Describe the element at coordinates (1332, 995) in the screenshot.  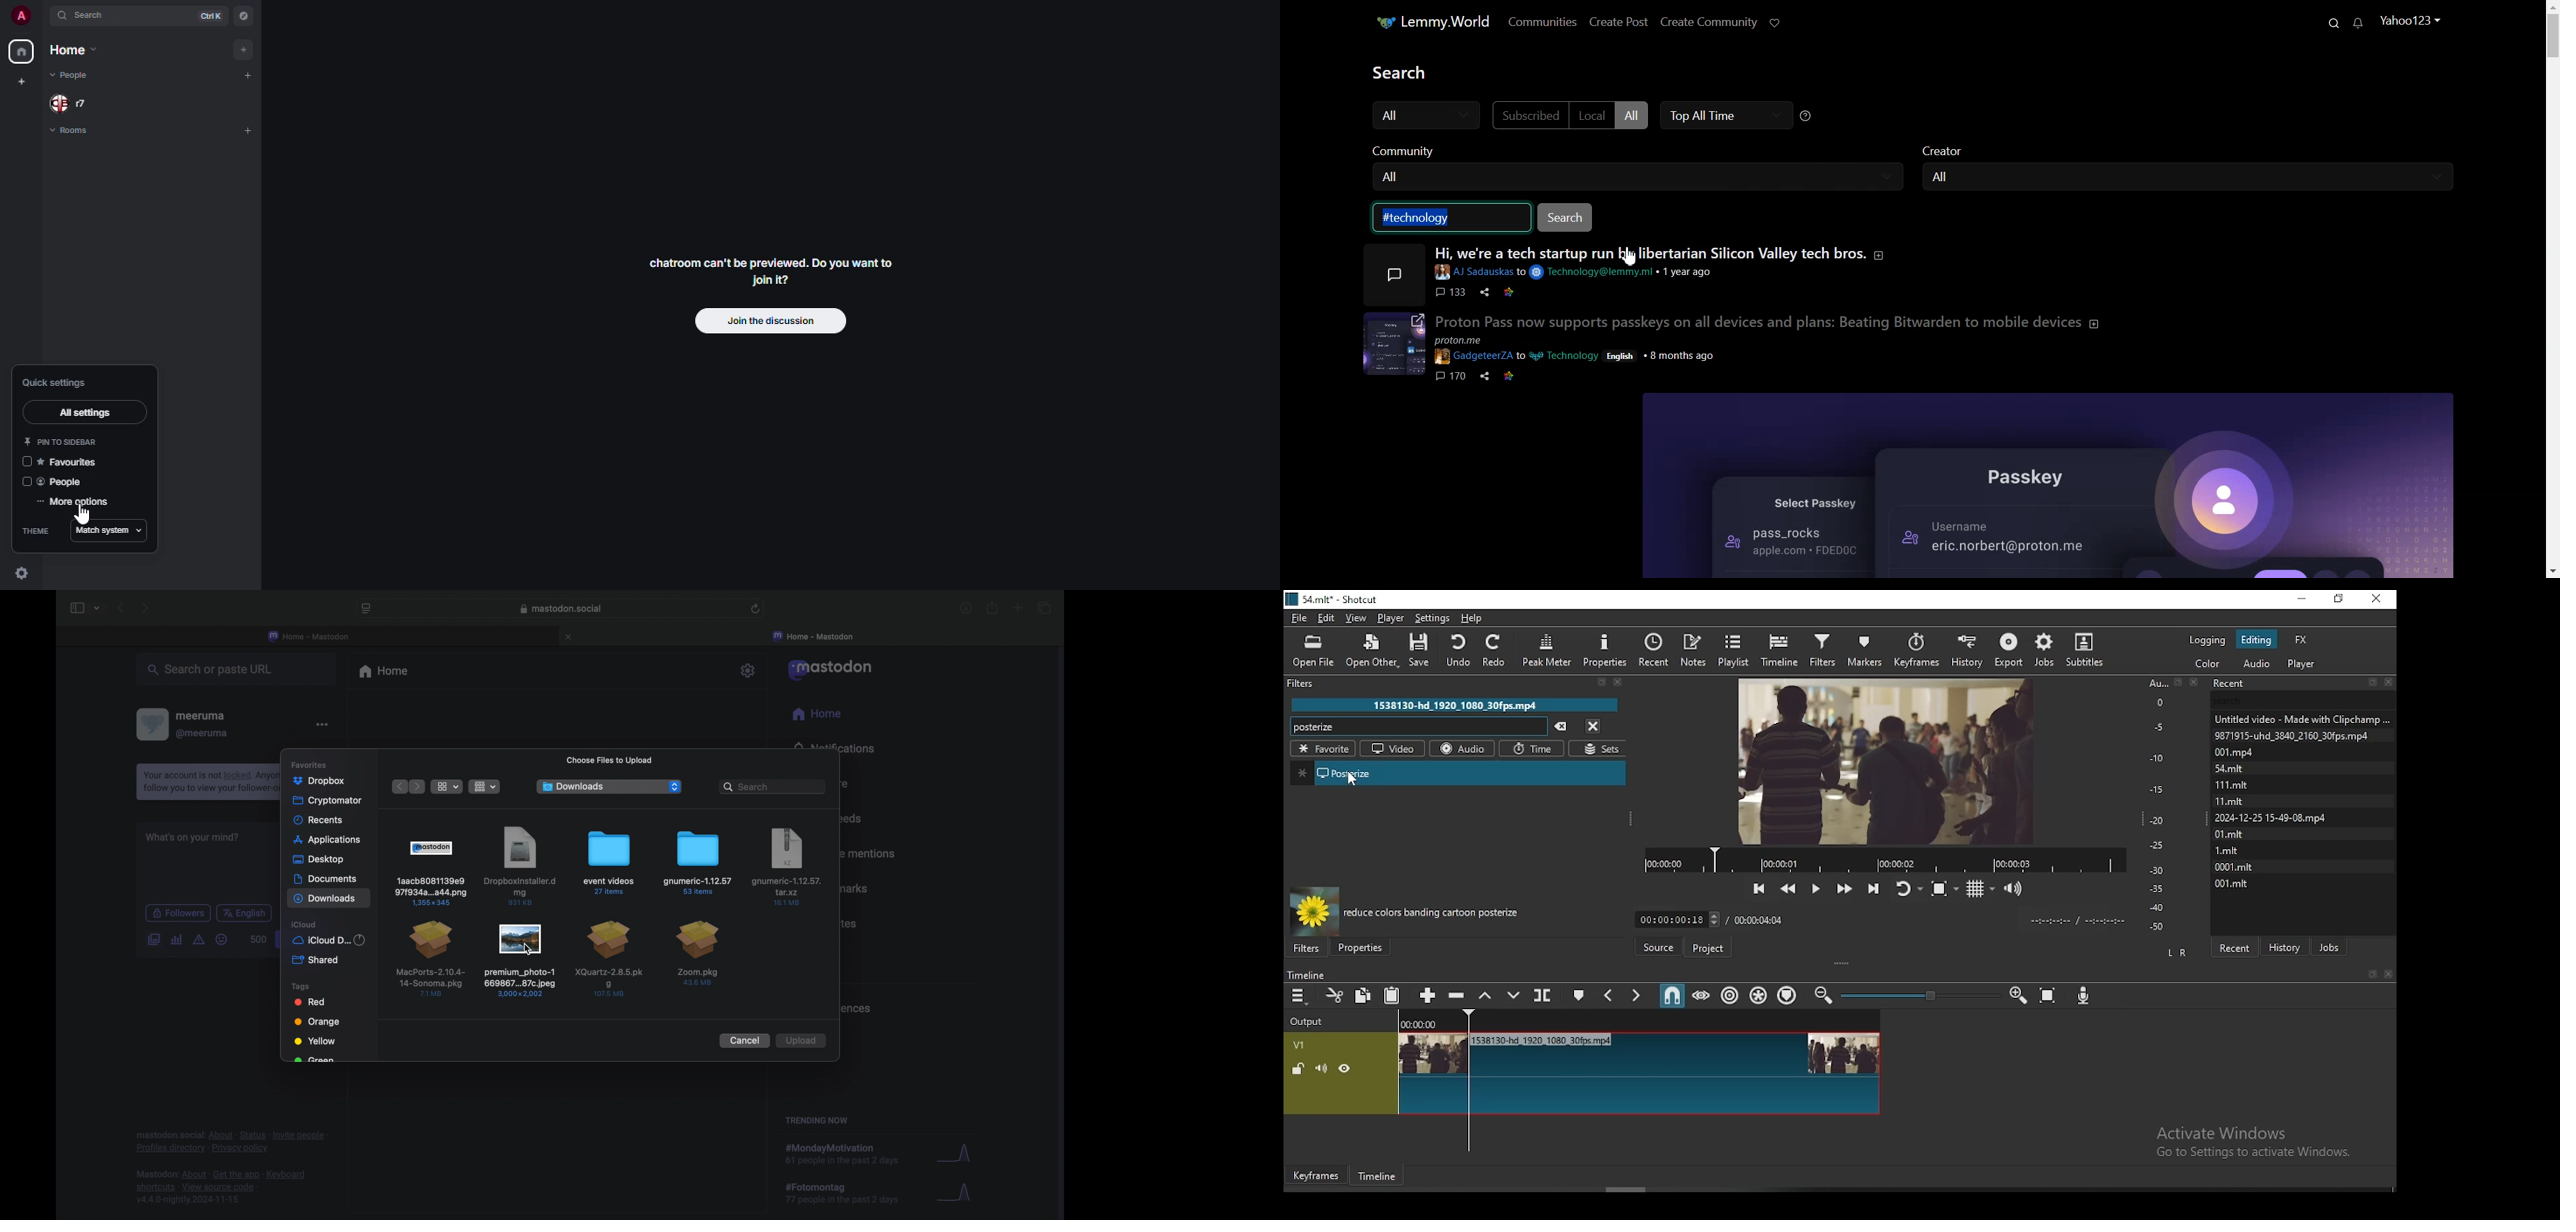
I see `cut` at that location.